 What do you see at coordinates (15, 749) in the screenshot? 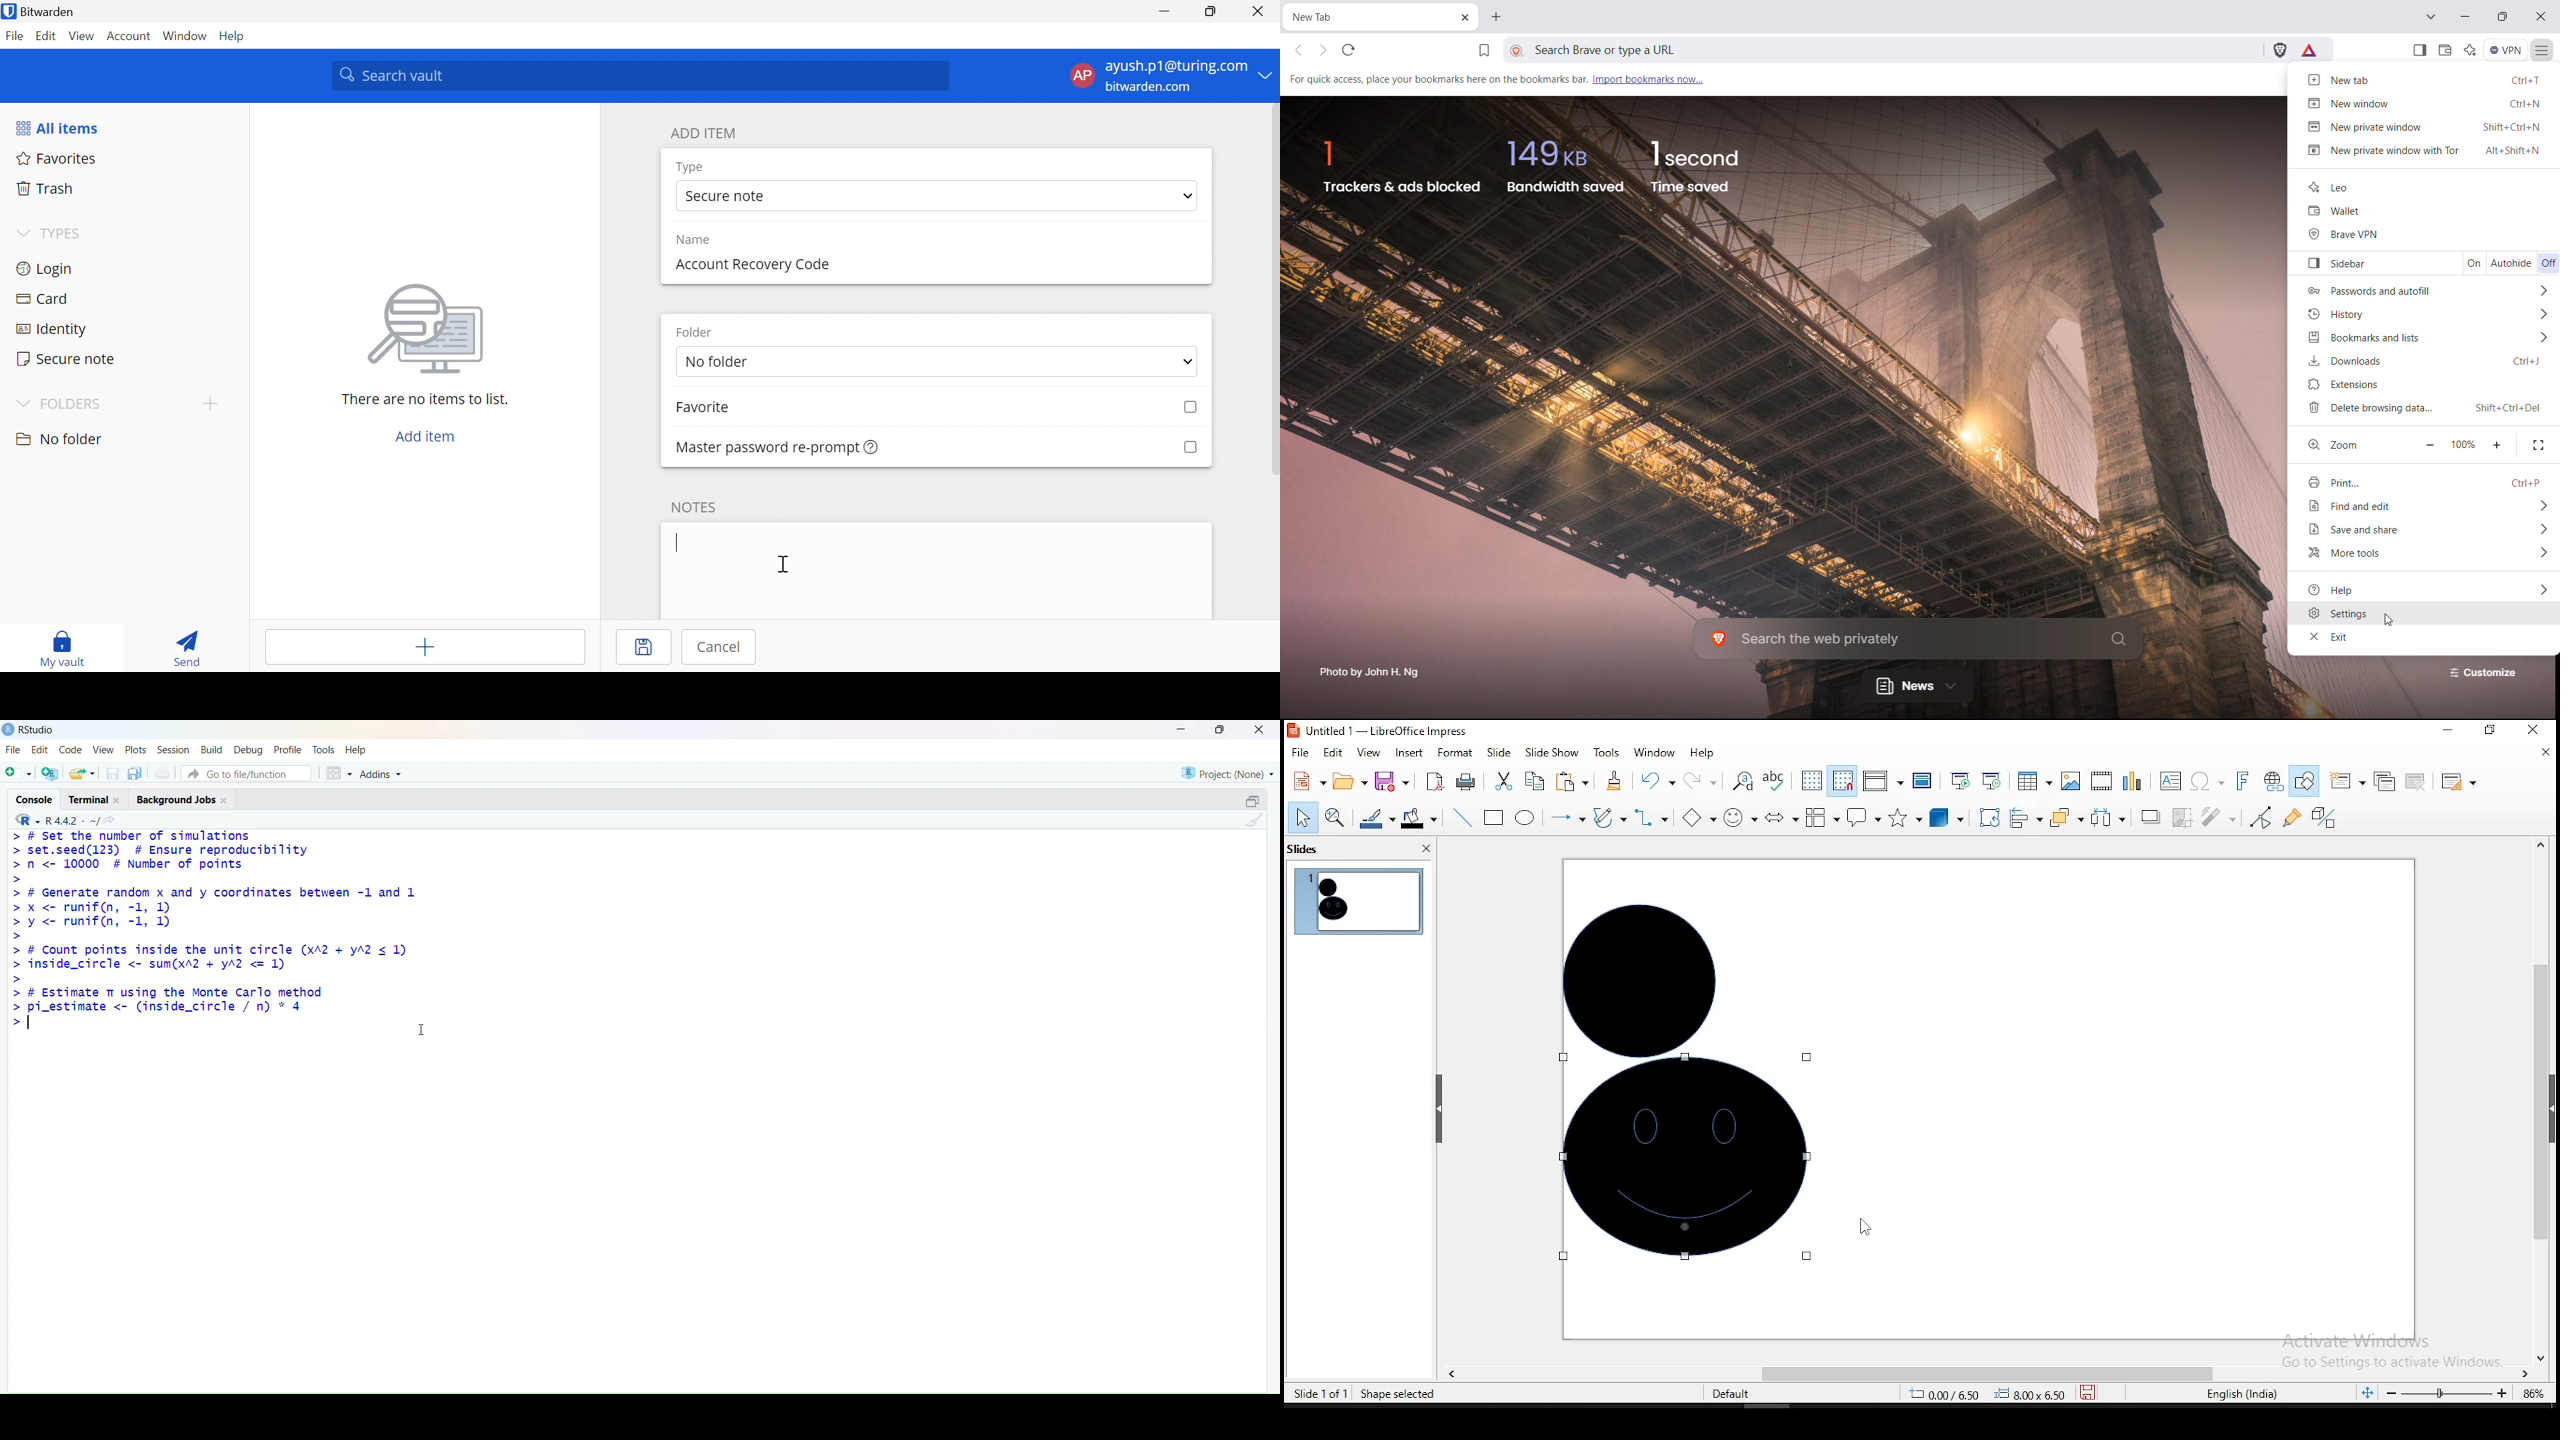
I see `File` at bounding box center [15, 749].